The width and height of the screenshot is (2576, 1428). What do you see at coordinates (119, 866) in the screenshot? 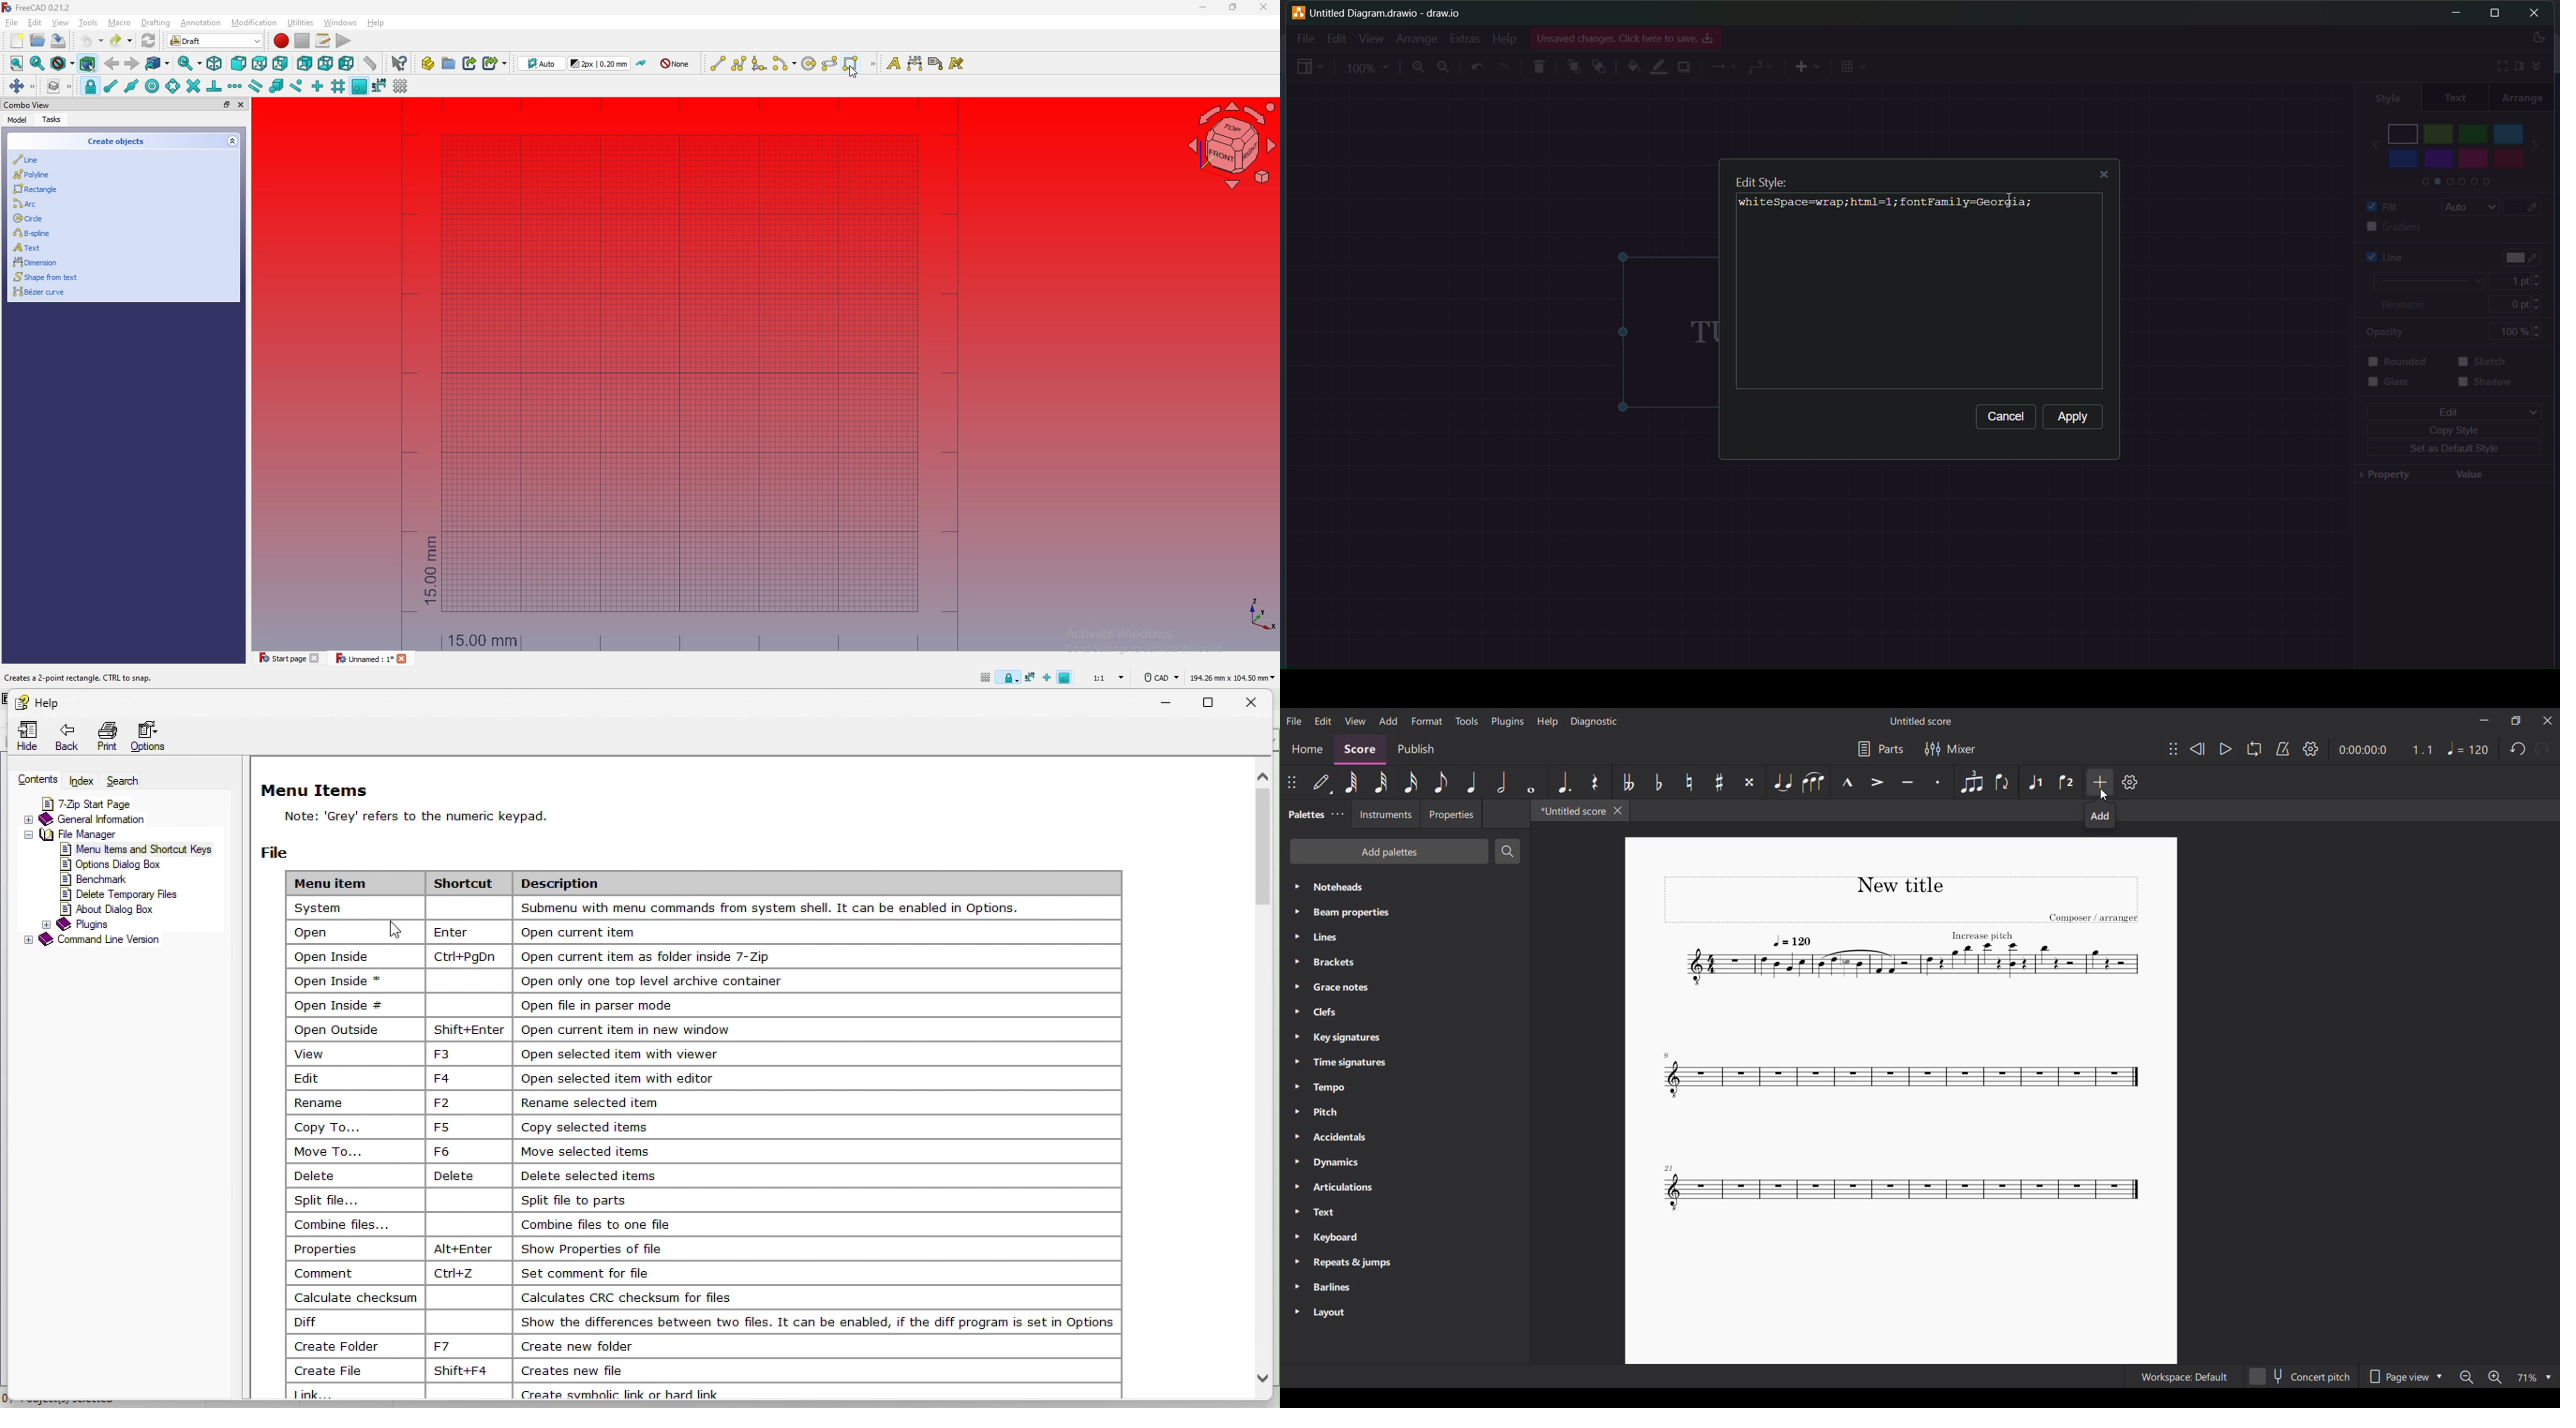
I see `options dialog box` at bounding box center [119, 866].